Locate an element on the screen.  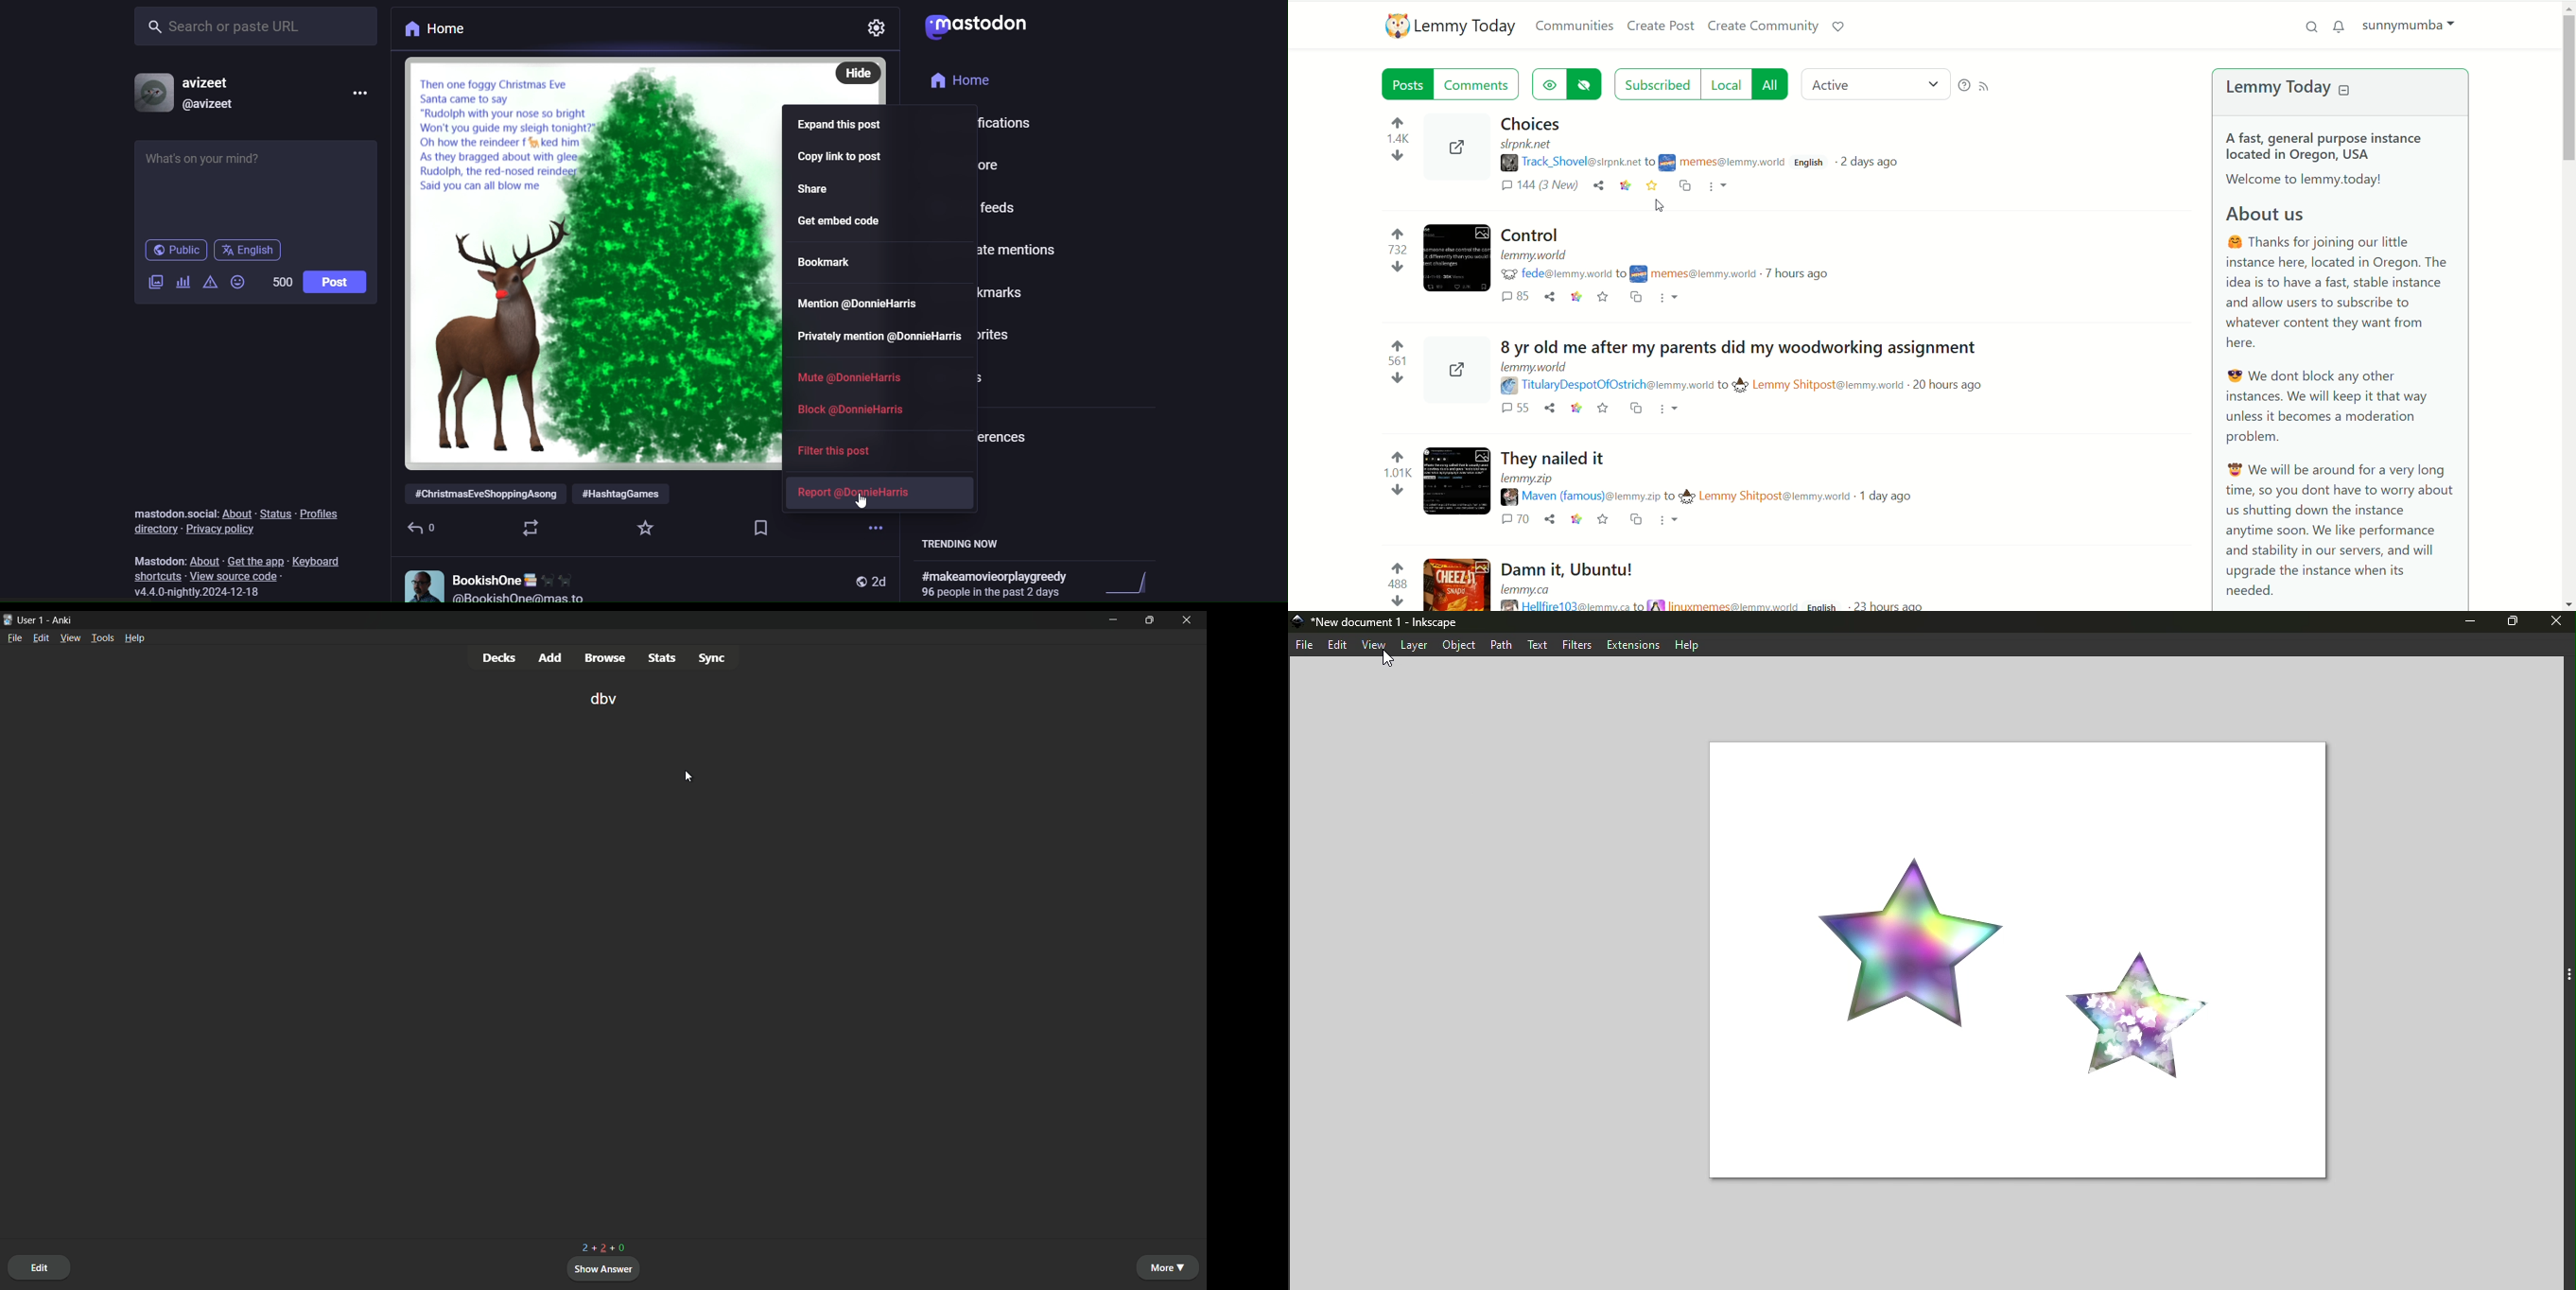
search is located at coordinates (2312, 27).